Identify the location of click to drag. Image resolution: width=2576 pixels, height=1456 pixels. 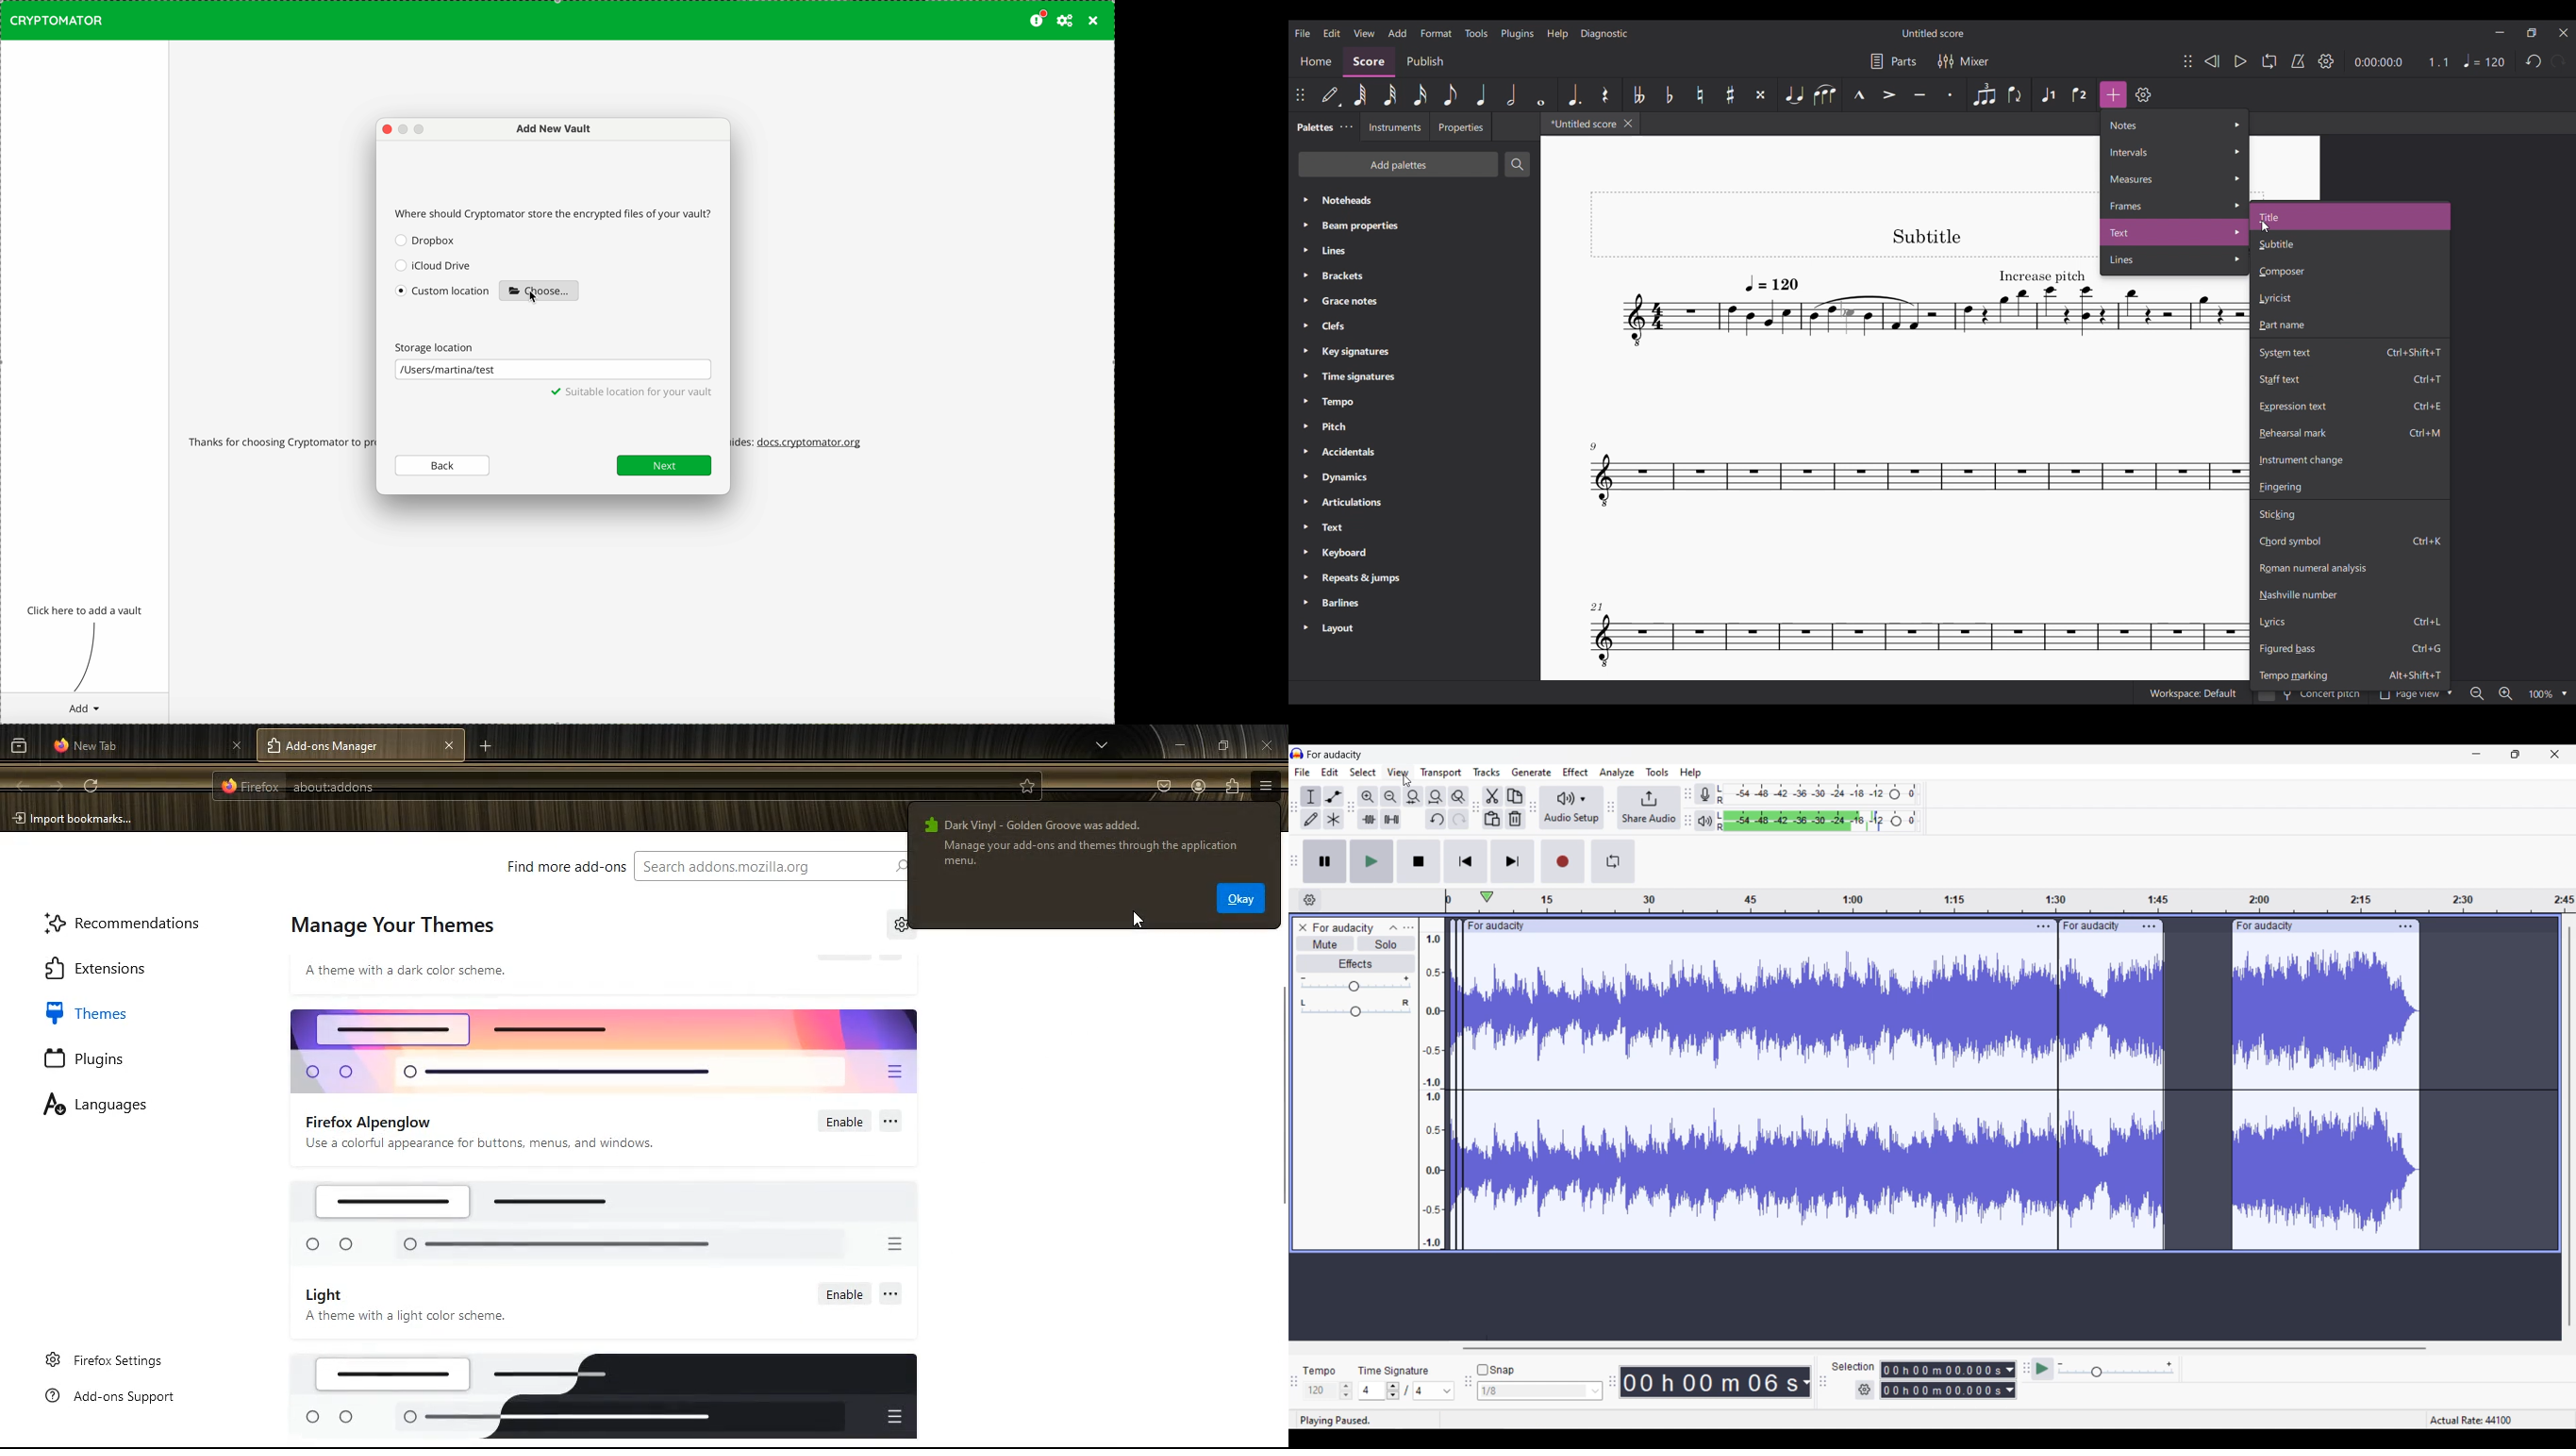
(1737, 926).